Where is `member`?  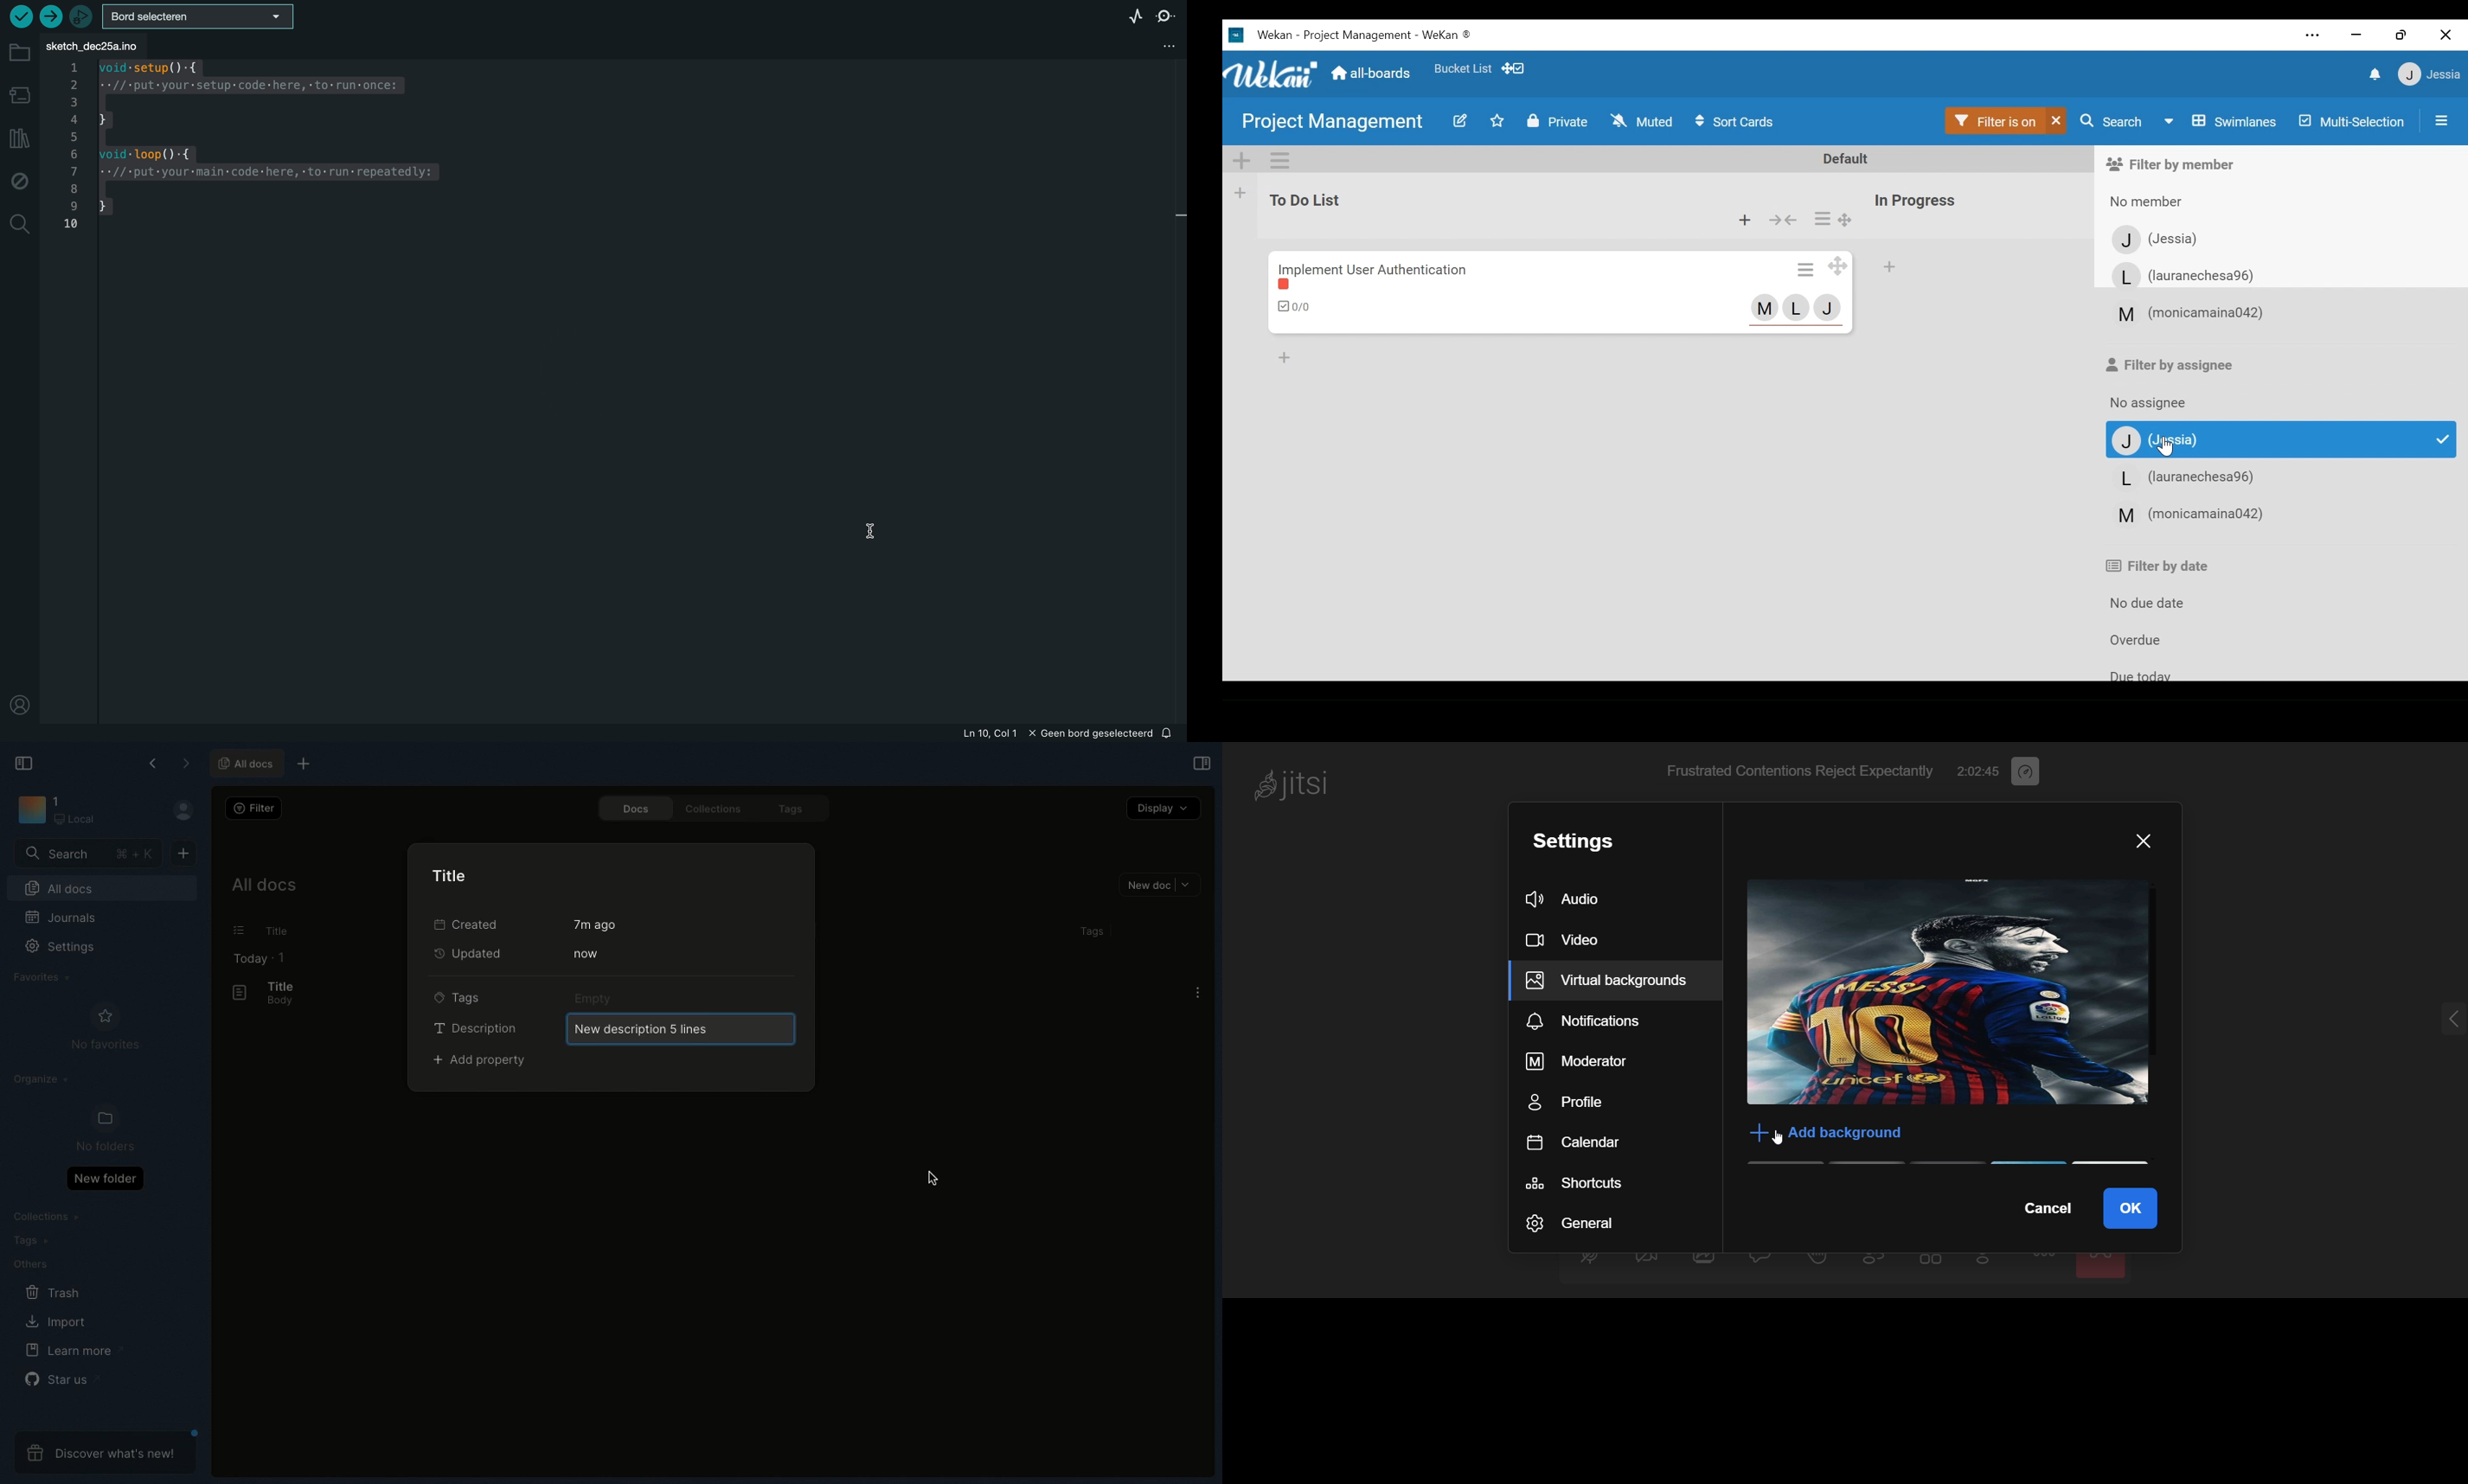 member is located at coordinates (1798, 306).